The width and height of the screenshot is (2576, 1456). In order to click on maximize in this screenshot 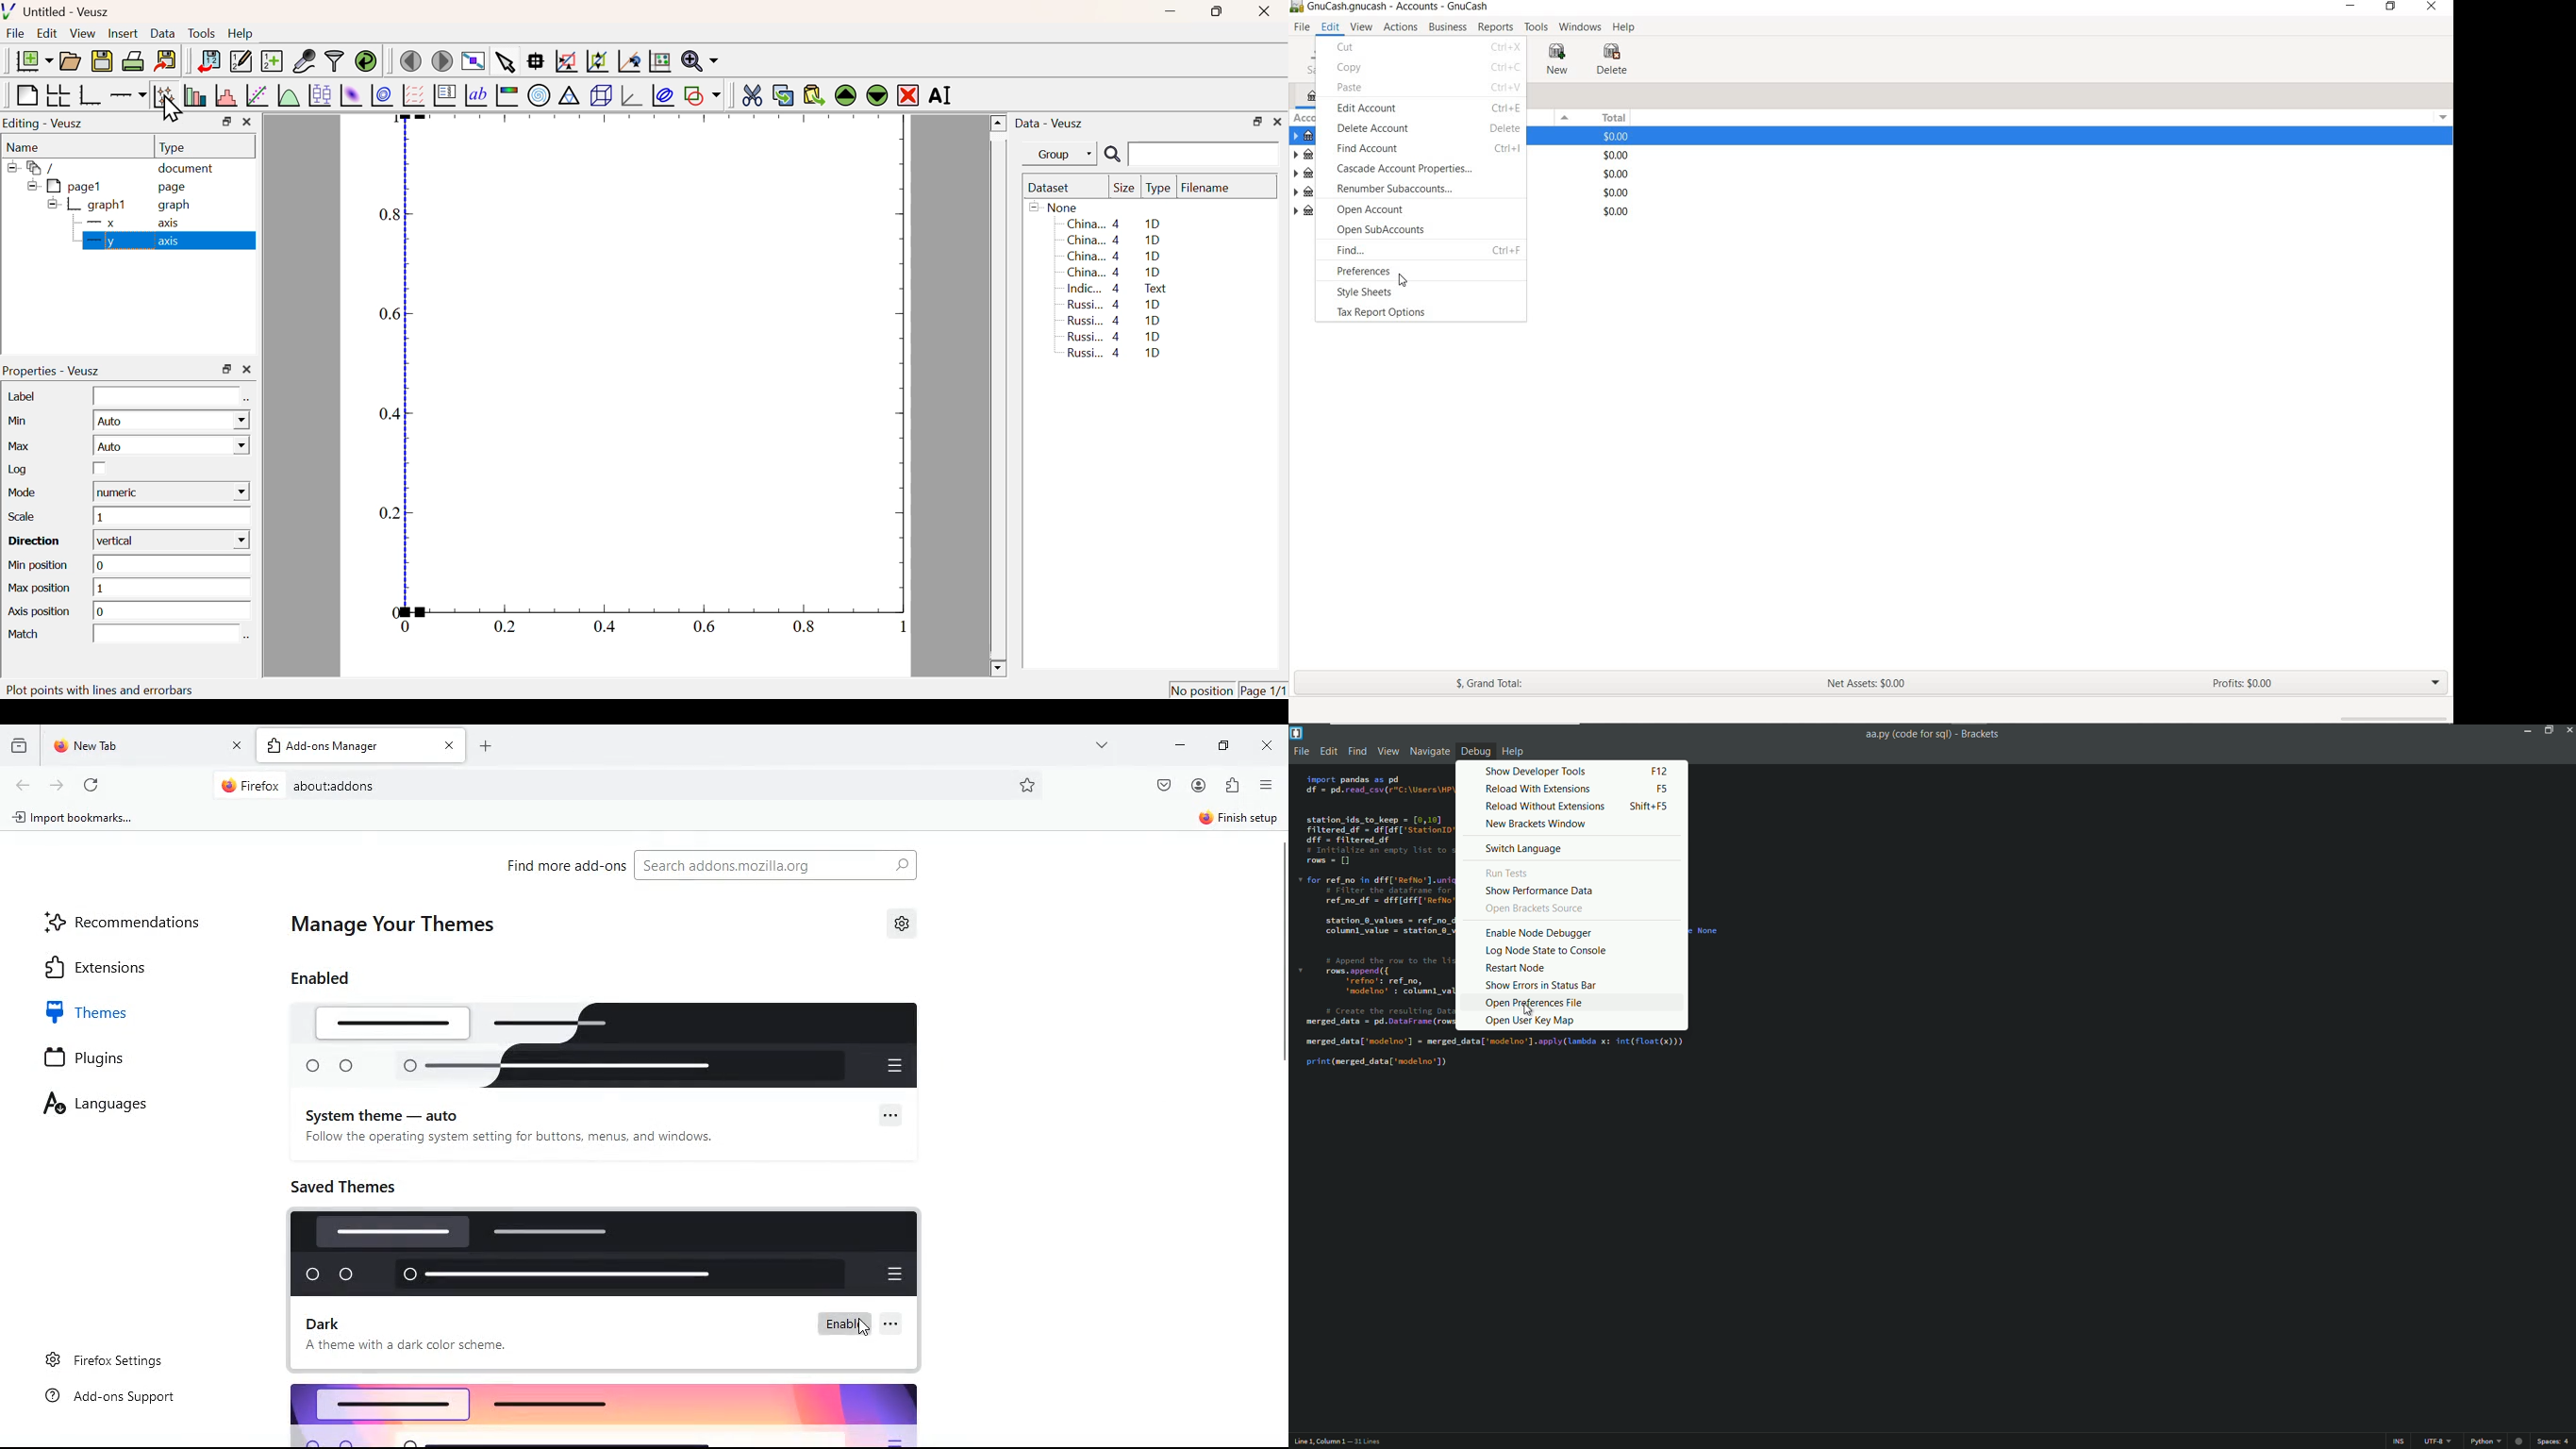, I will do `click(2547, 731)`.